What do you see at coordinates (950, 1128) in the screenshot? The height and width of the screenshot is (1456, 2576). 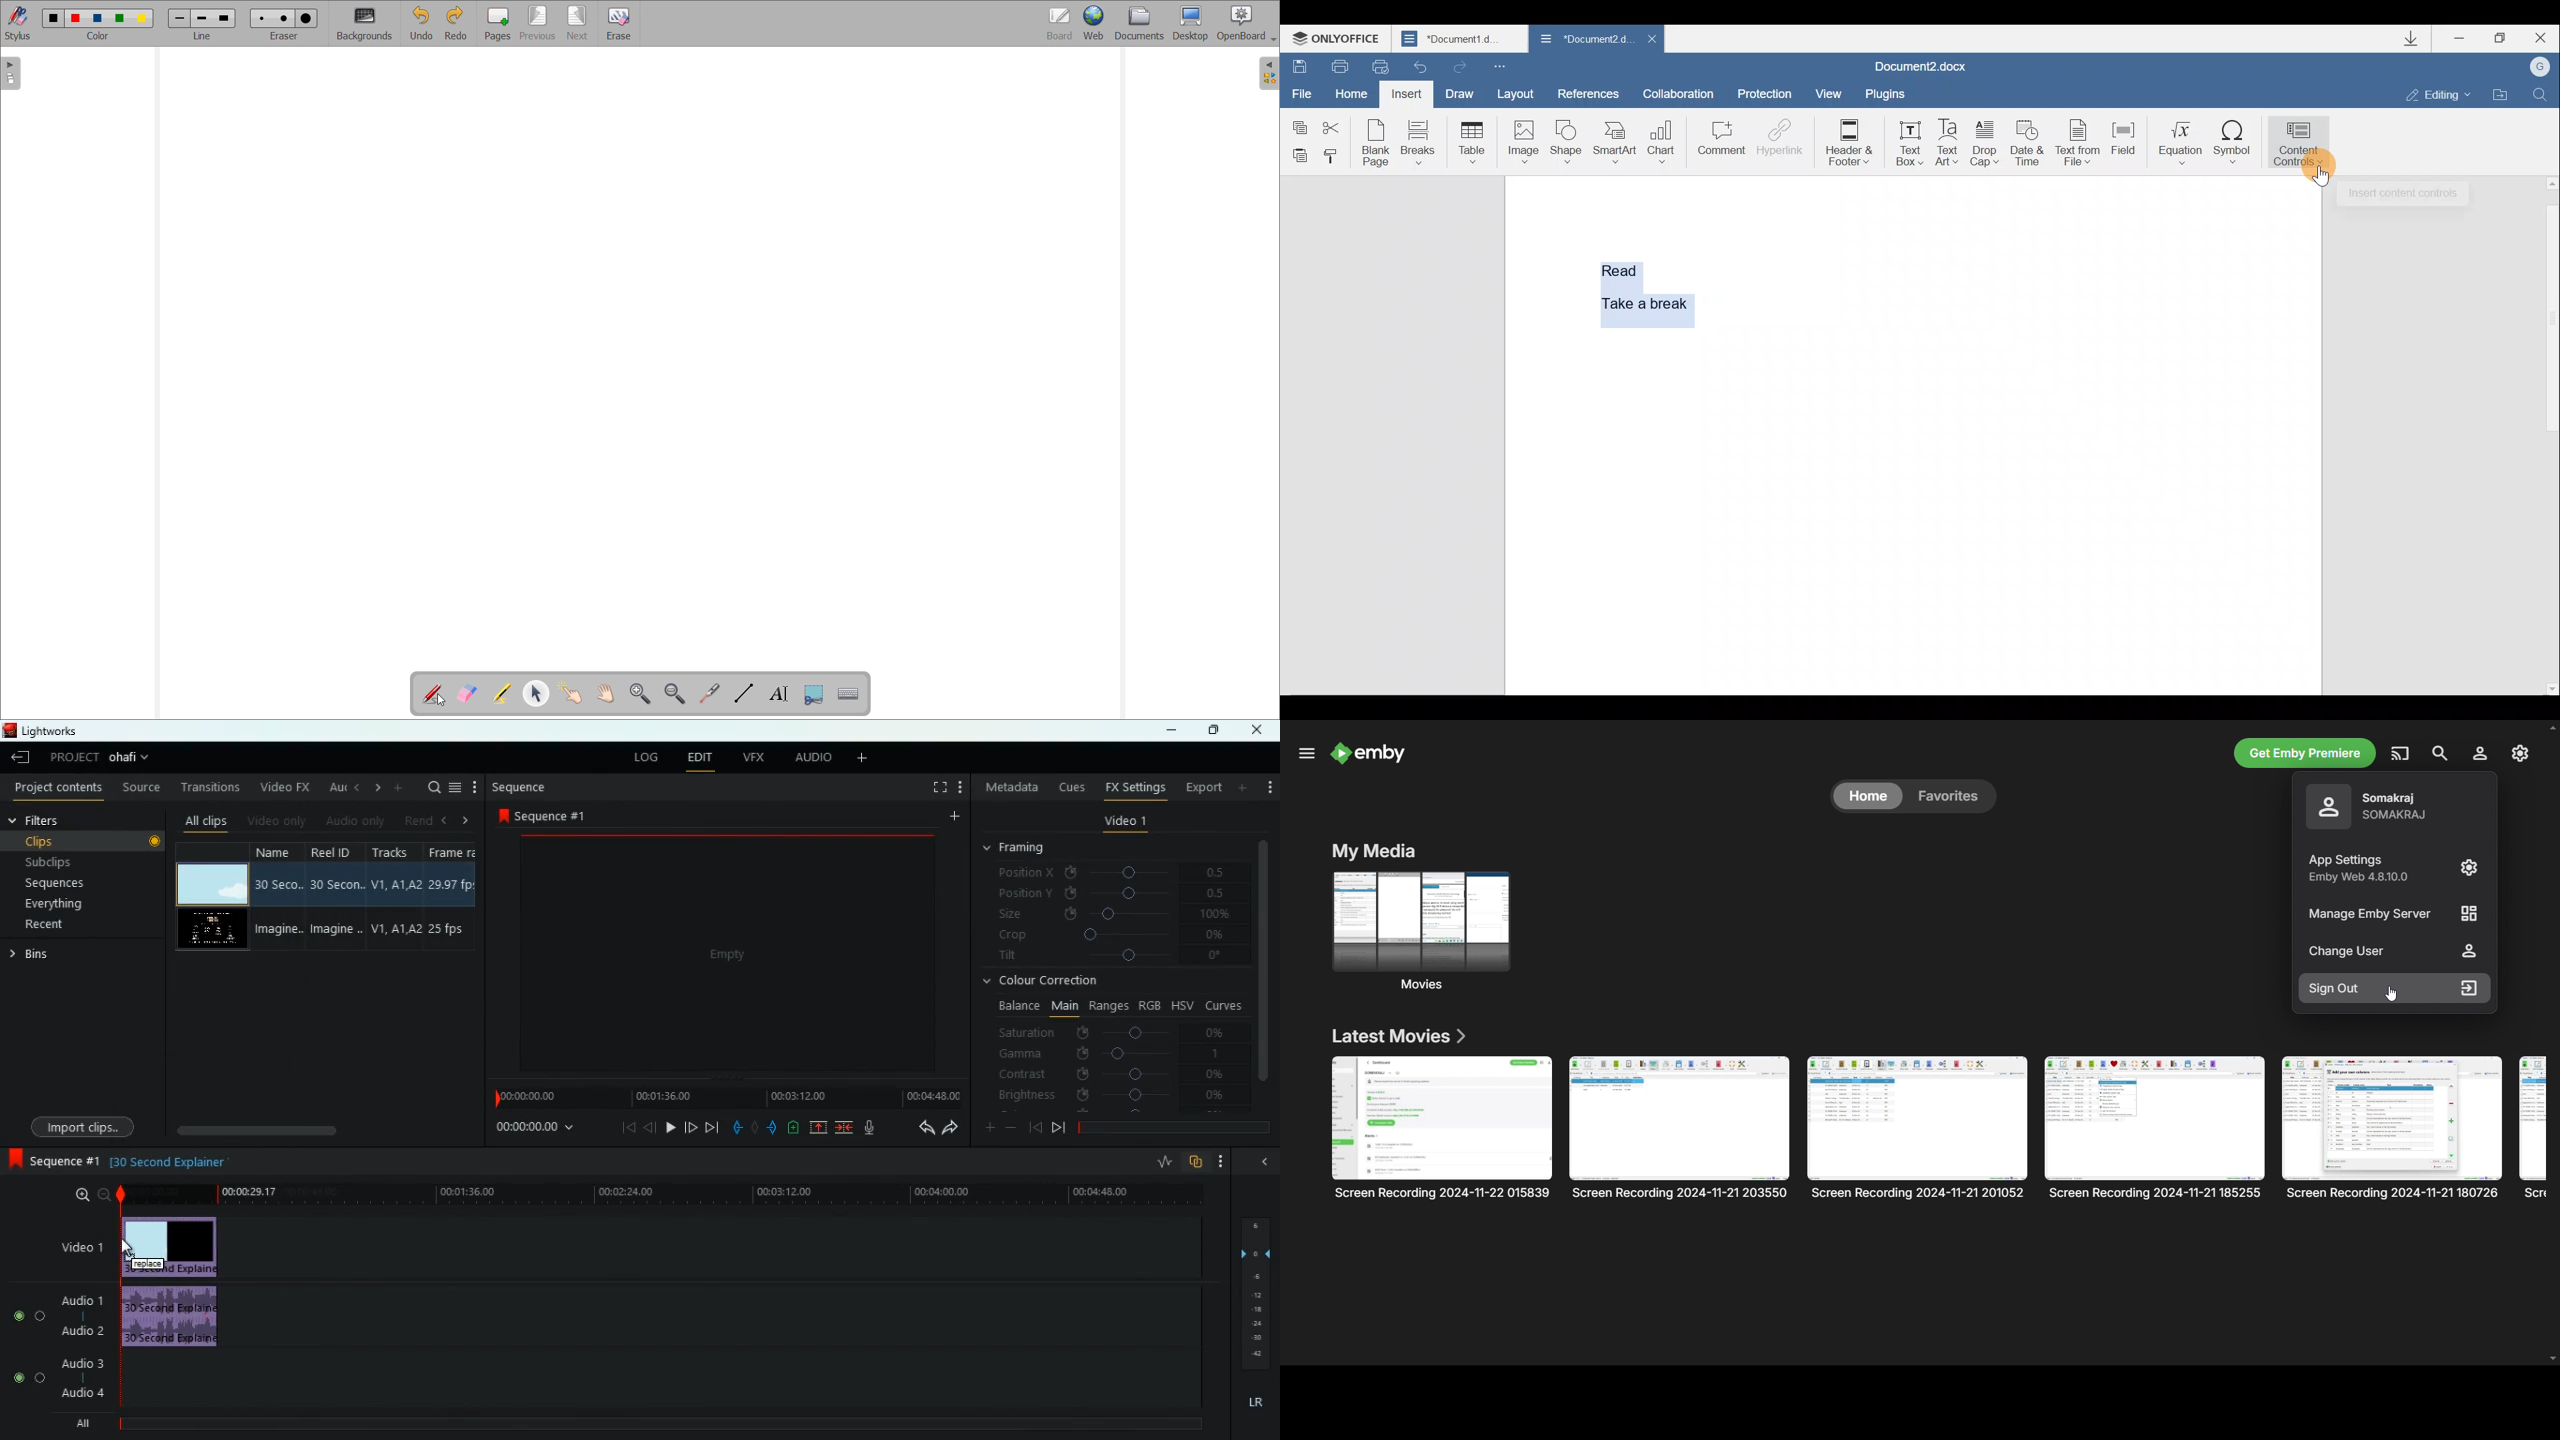 I see `forward` at bounding box center [950, 1128].